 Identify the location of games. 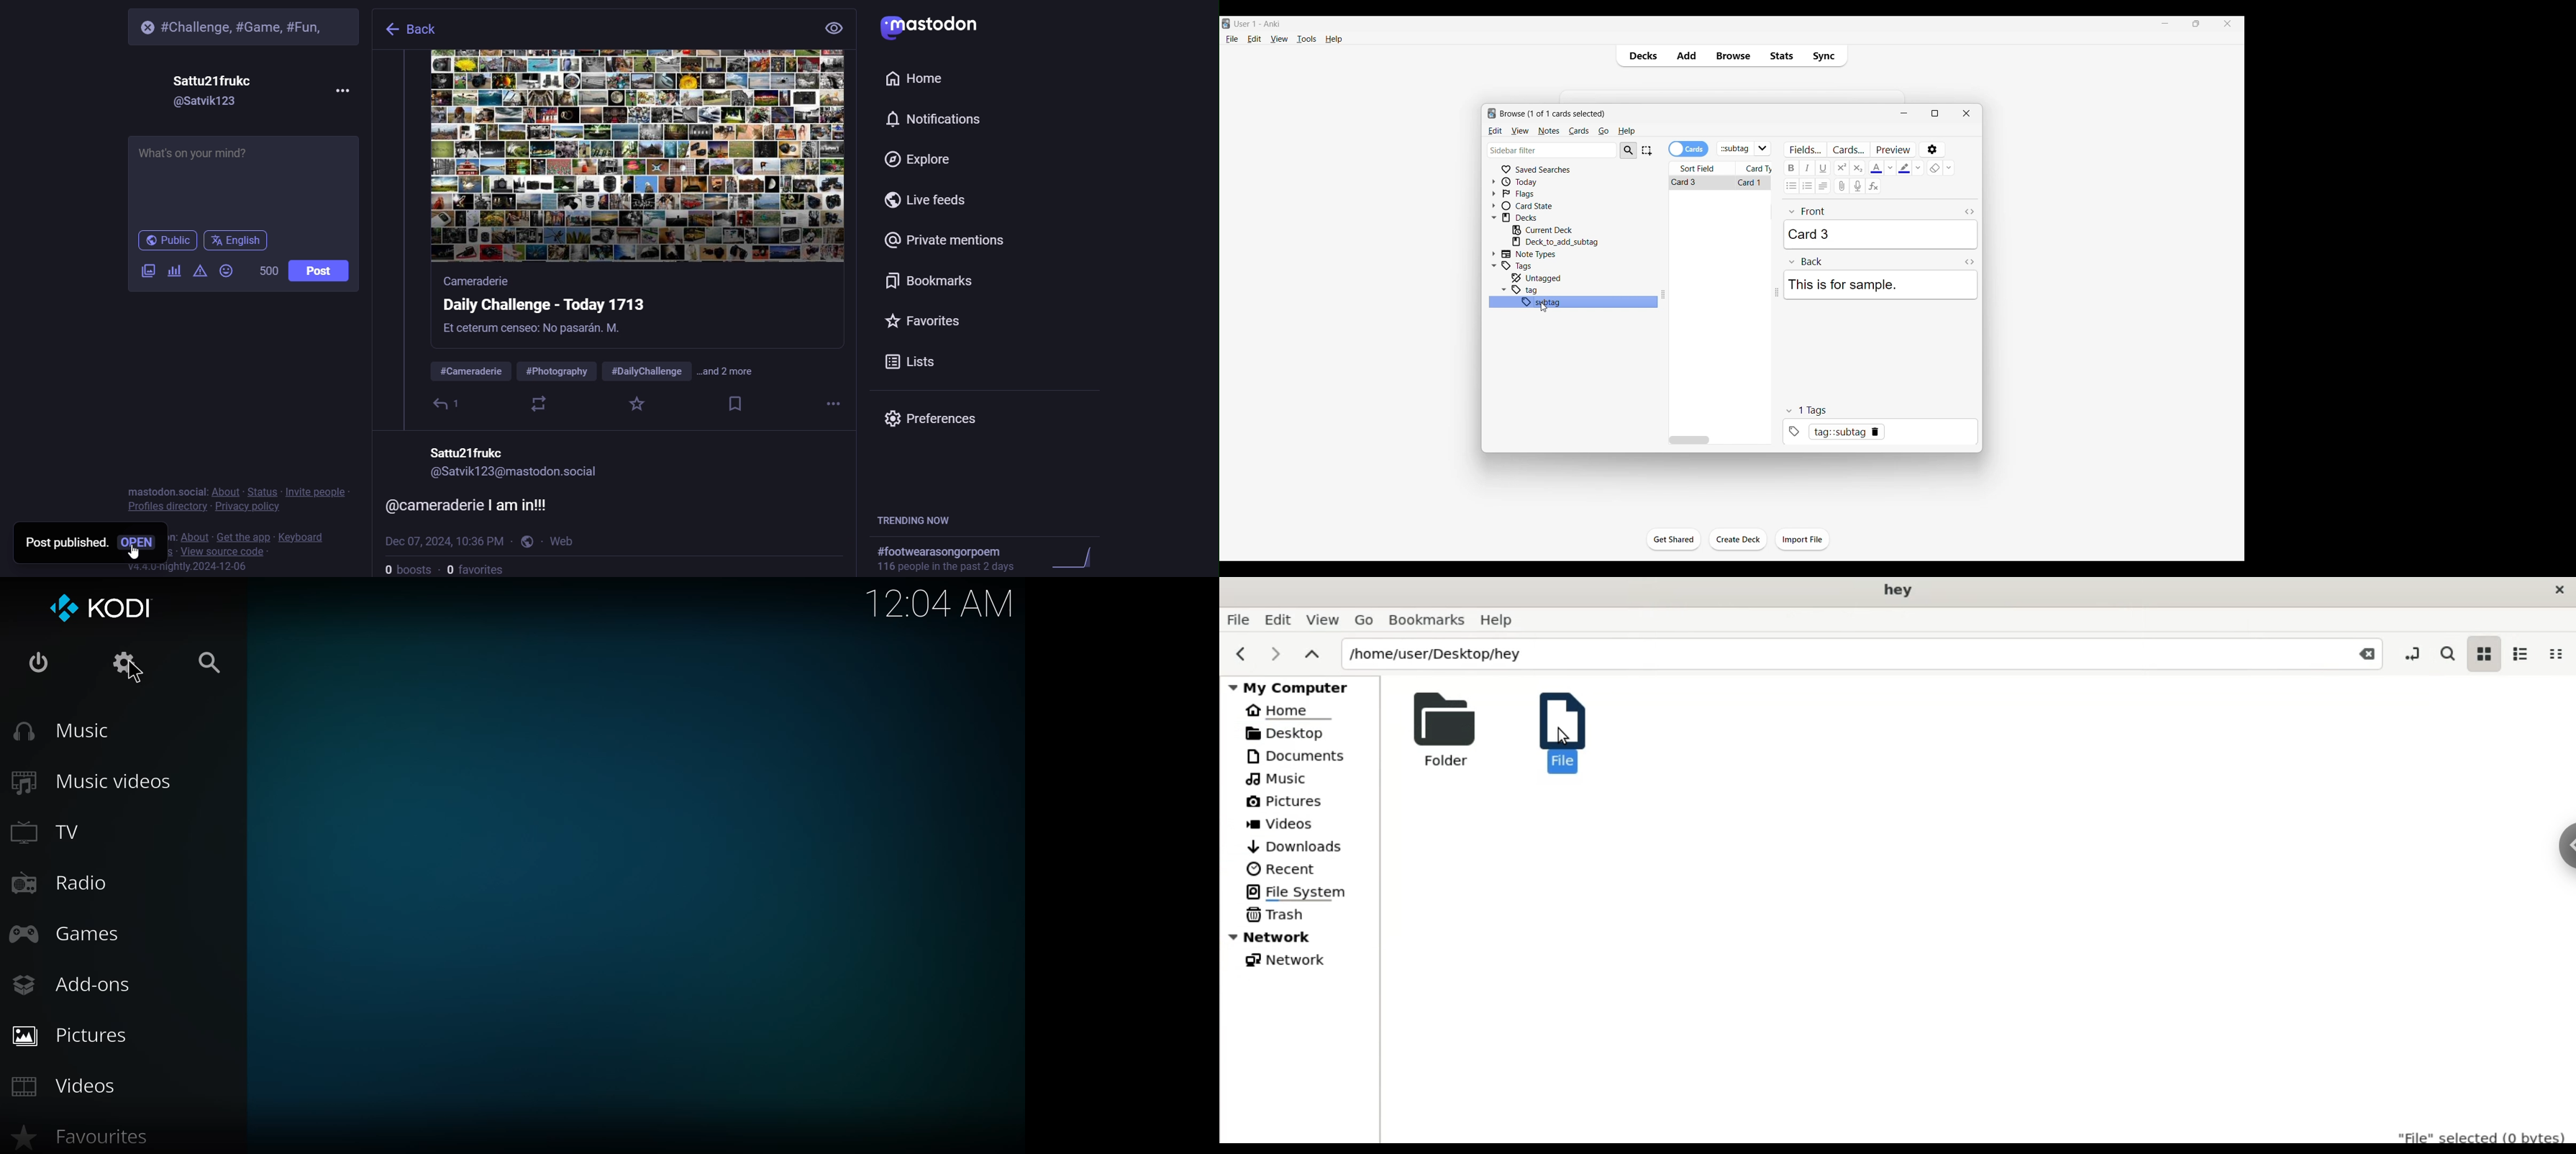
(68, 935).